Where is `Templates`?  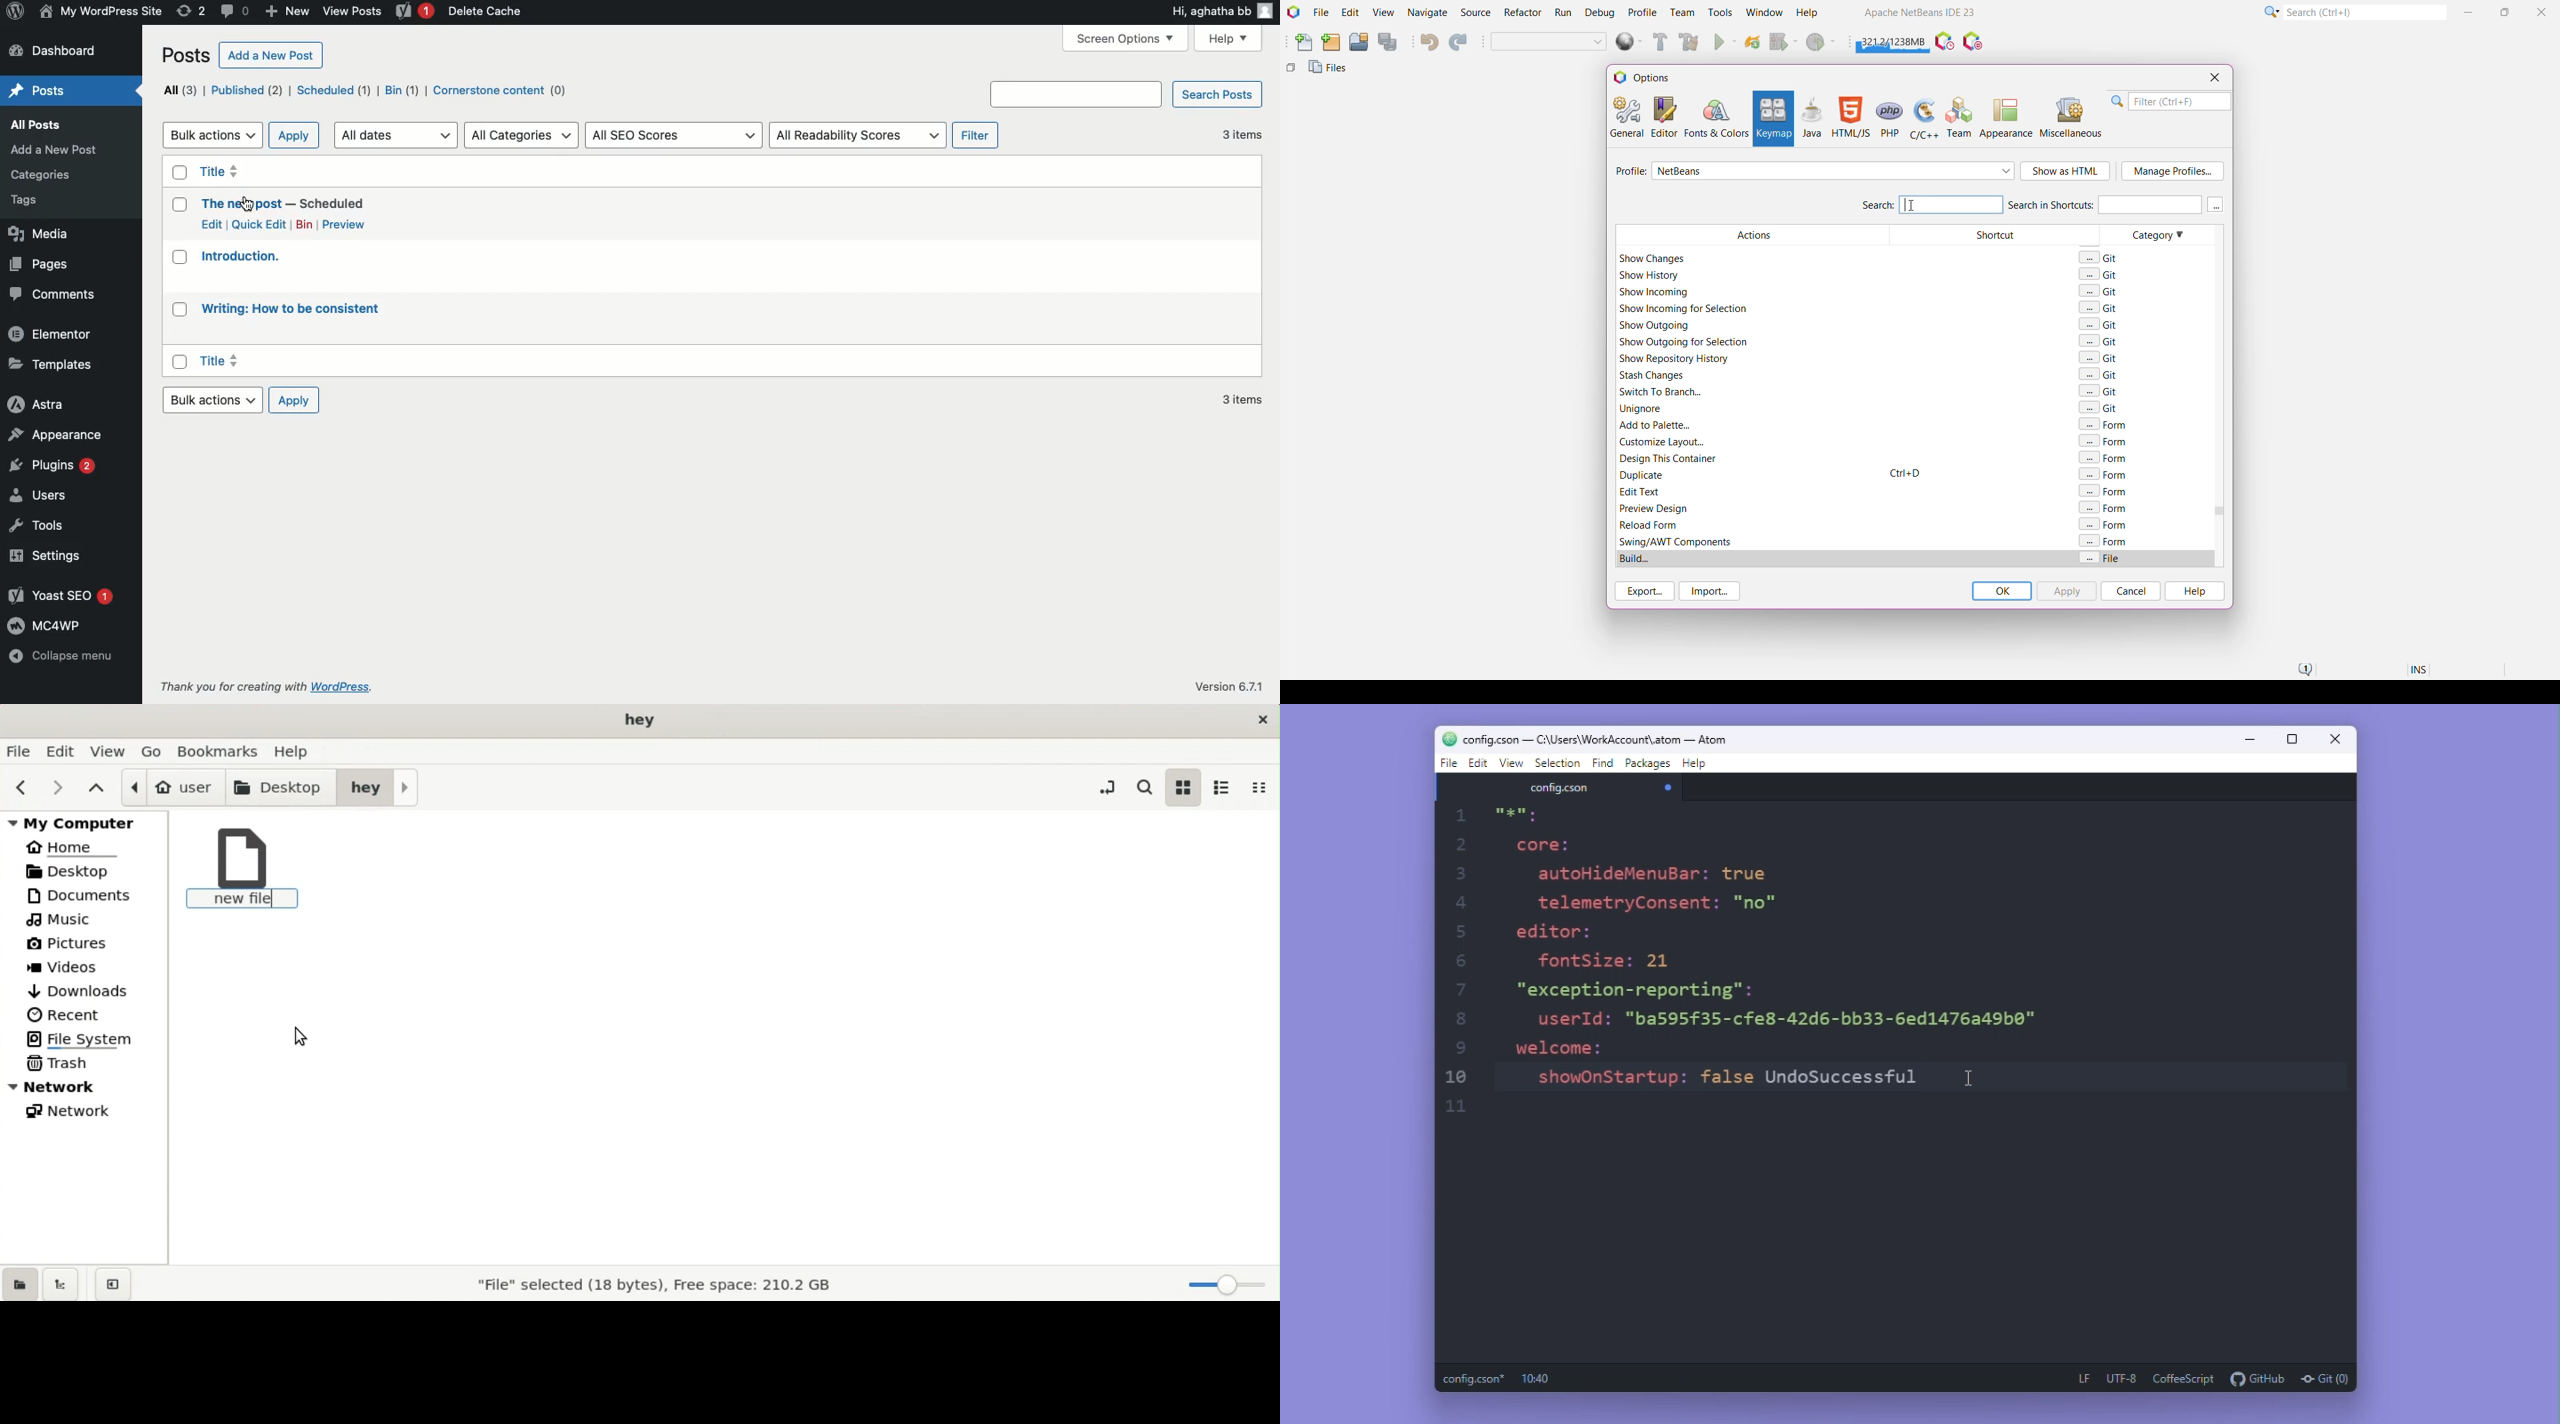 Templates is located at coordinates (56, 364).